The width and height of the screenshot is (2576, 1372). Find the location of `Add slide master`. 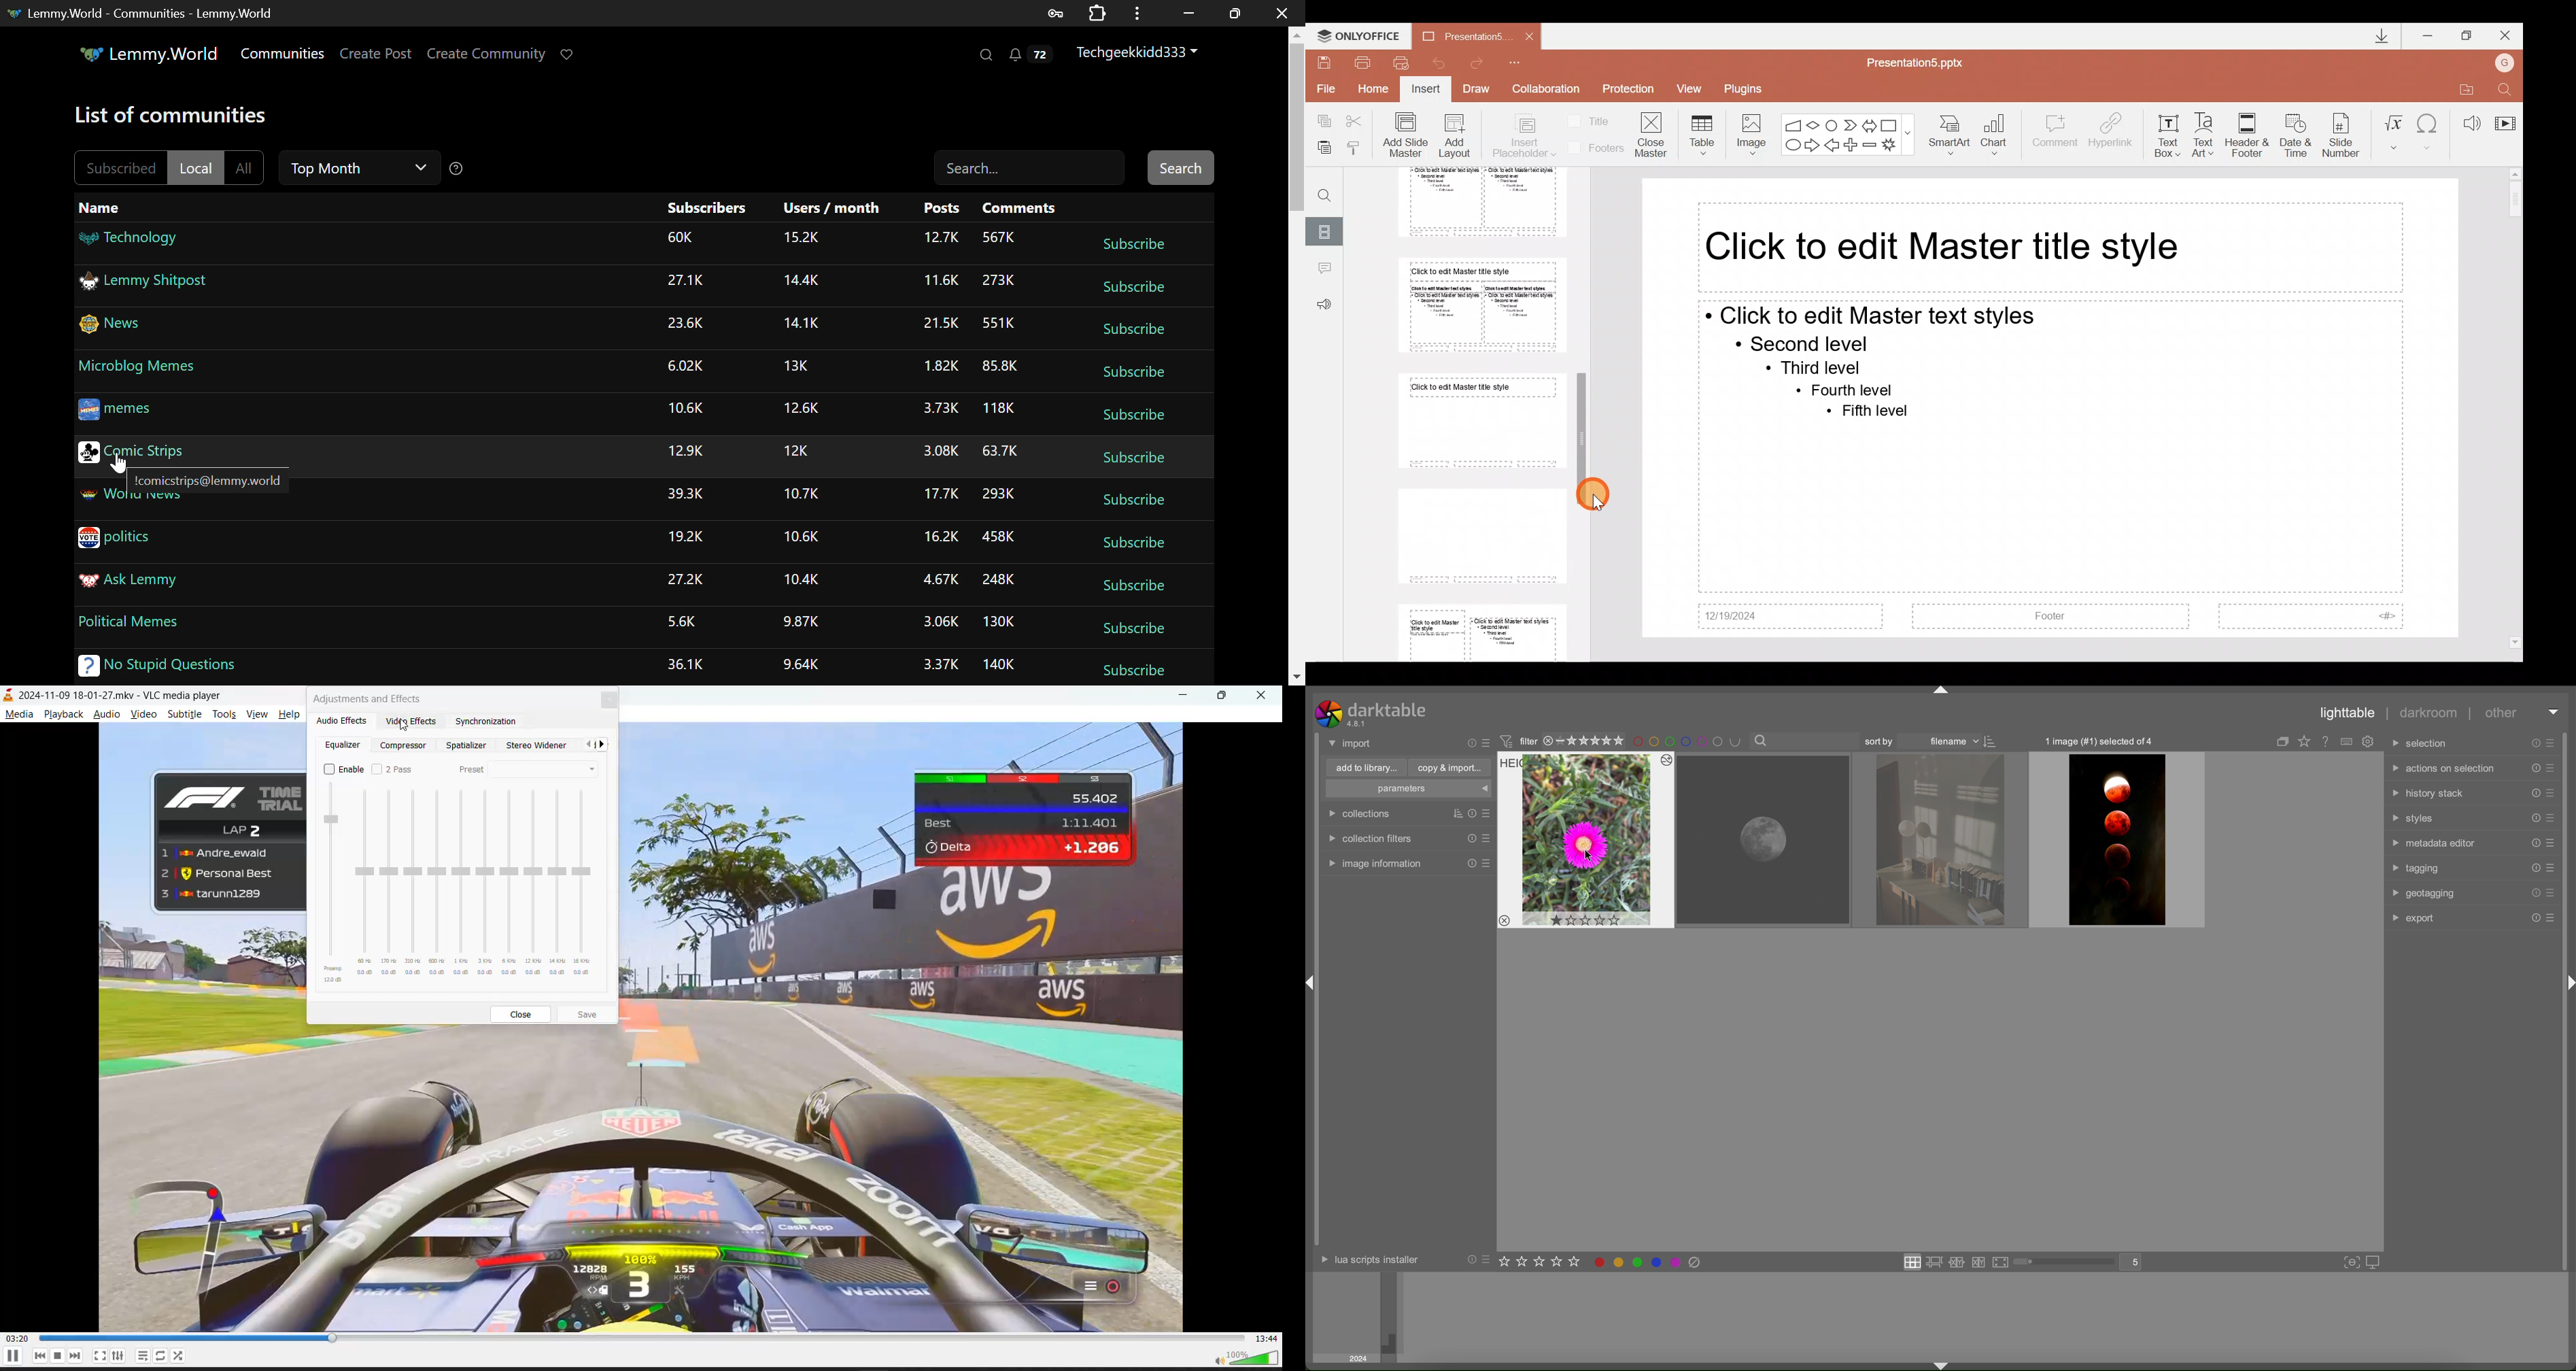

Add slide master is located at coordinates (1408, 135).